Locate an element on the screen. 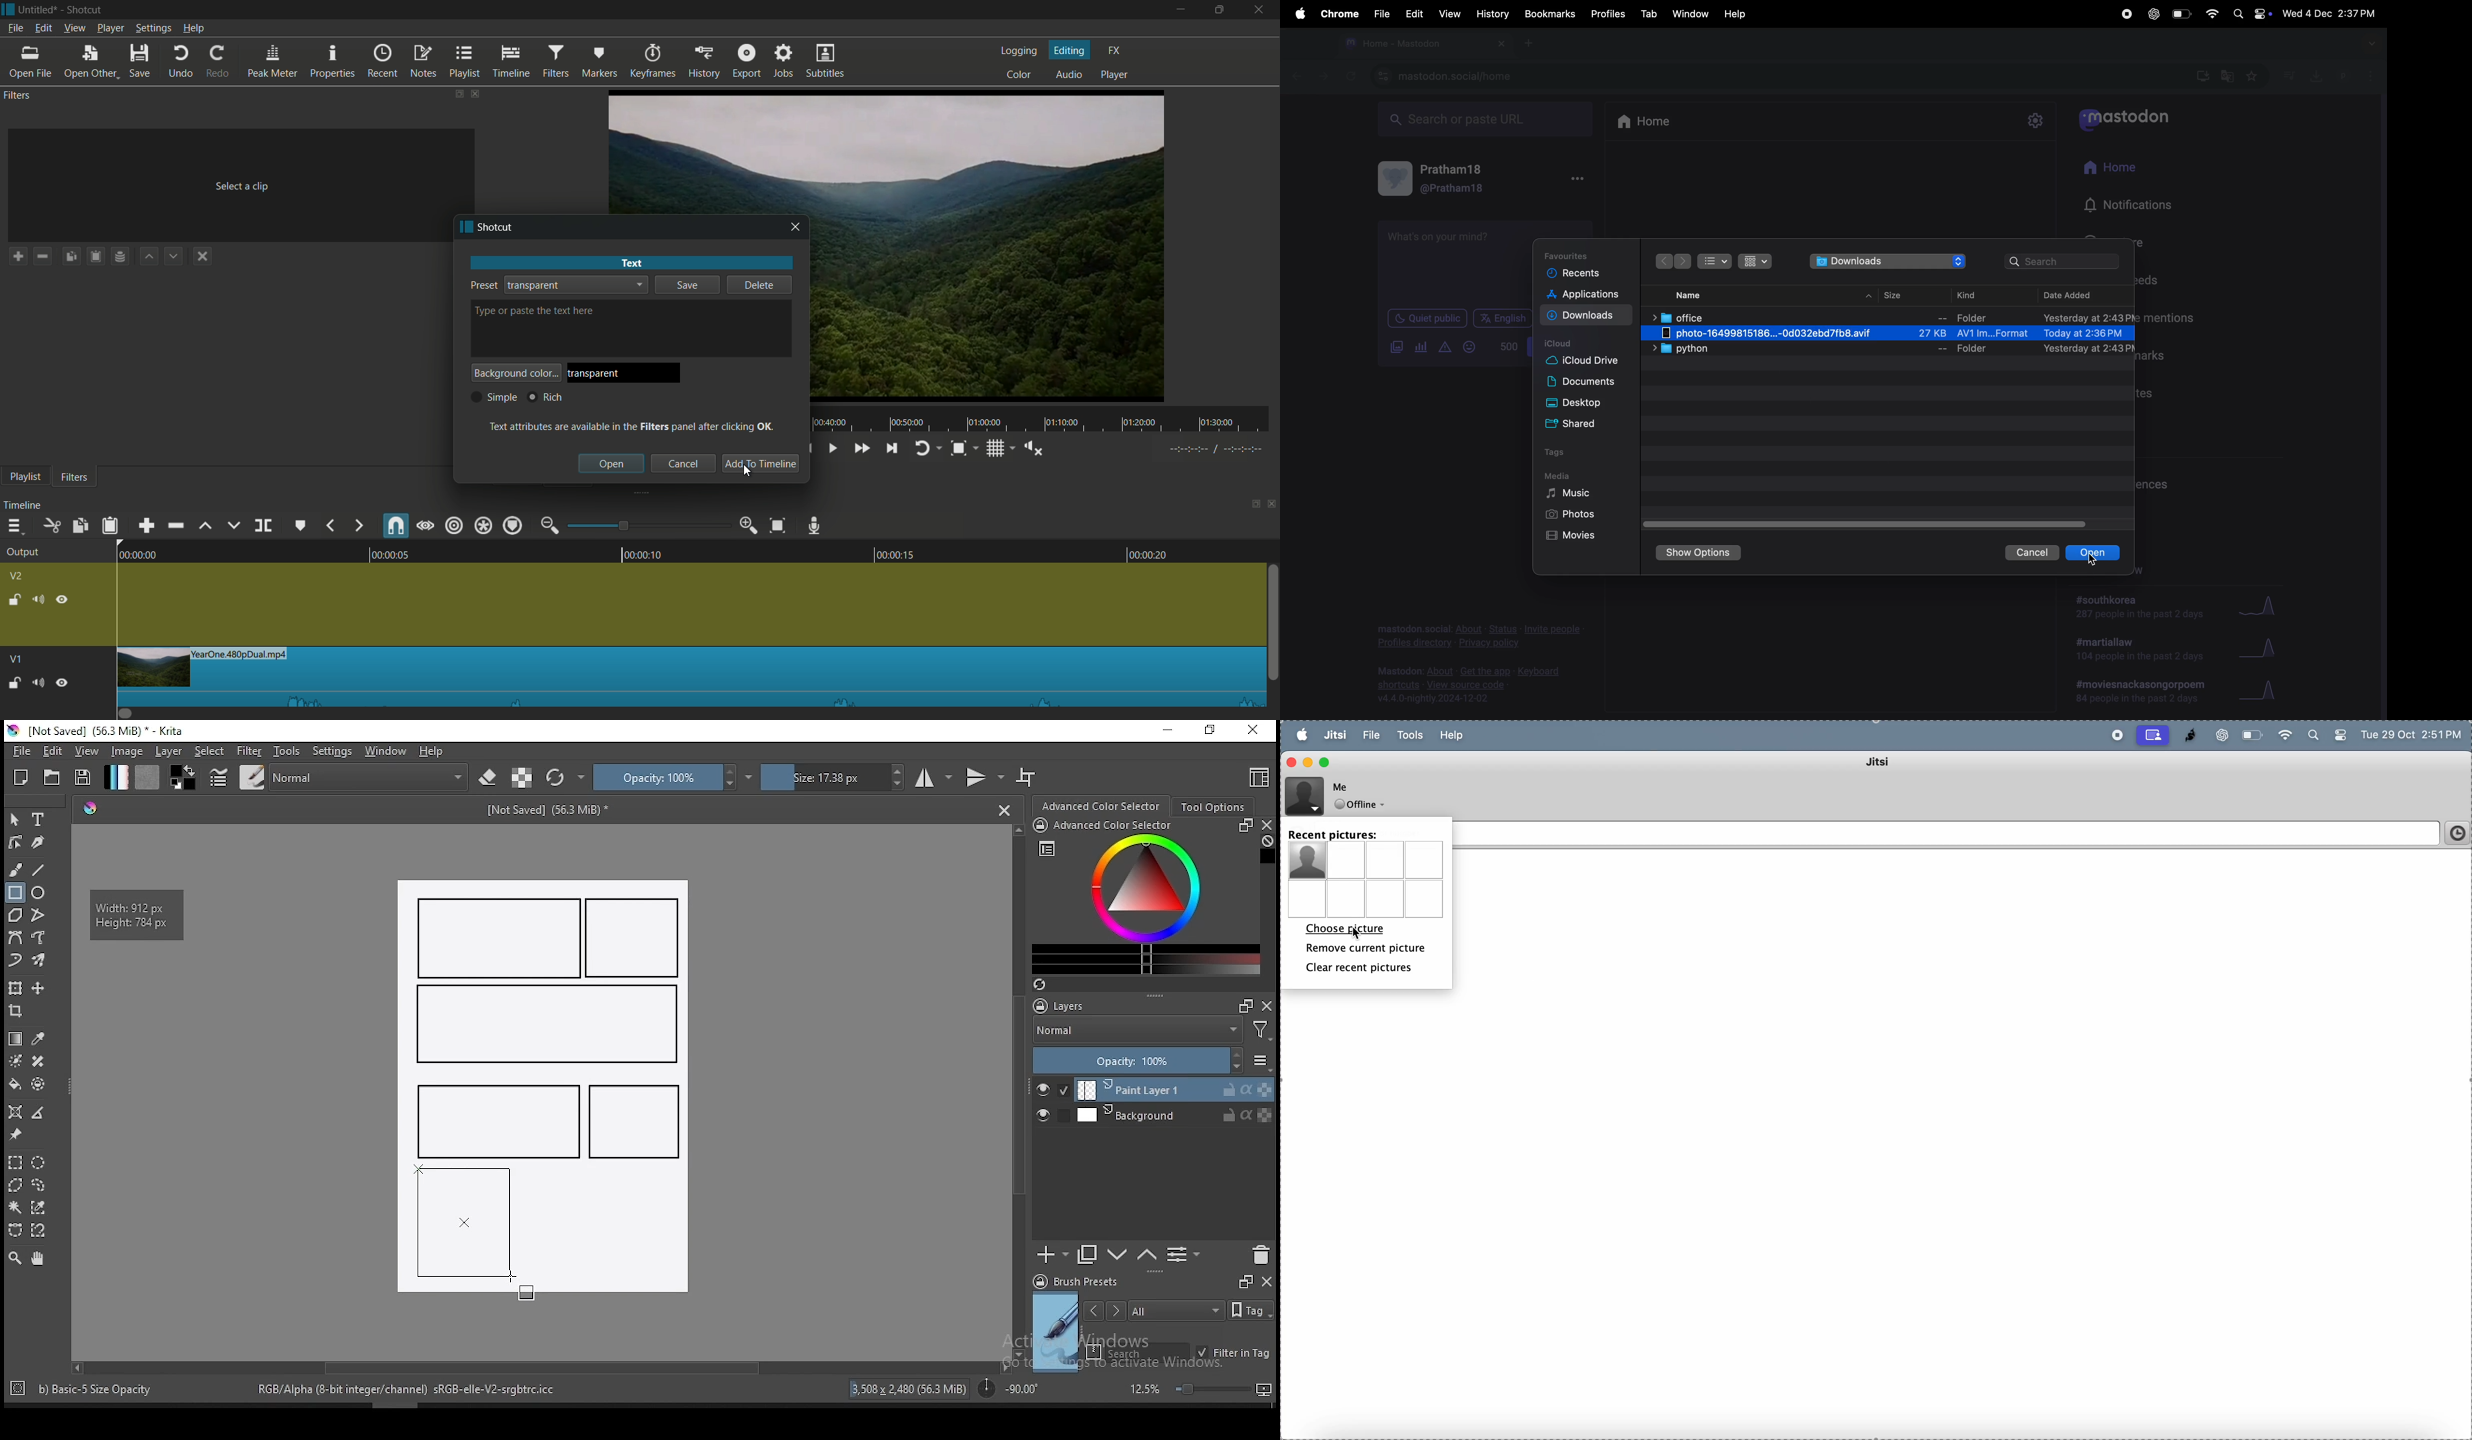 This screenshot has width=2492, height=1456. playlist is located at coordinates (467, 62).